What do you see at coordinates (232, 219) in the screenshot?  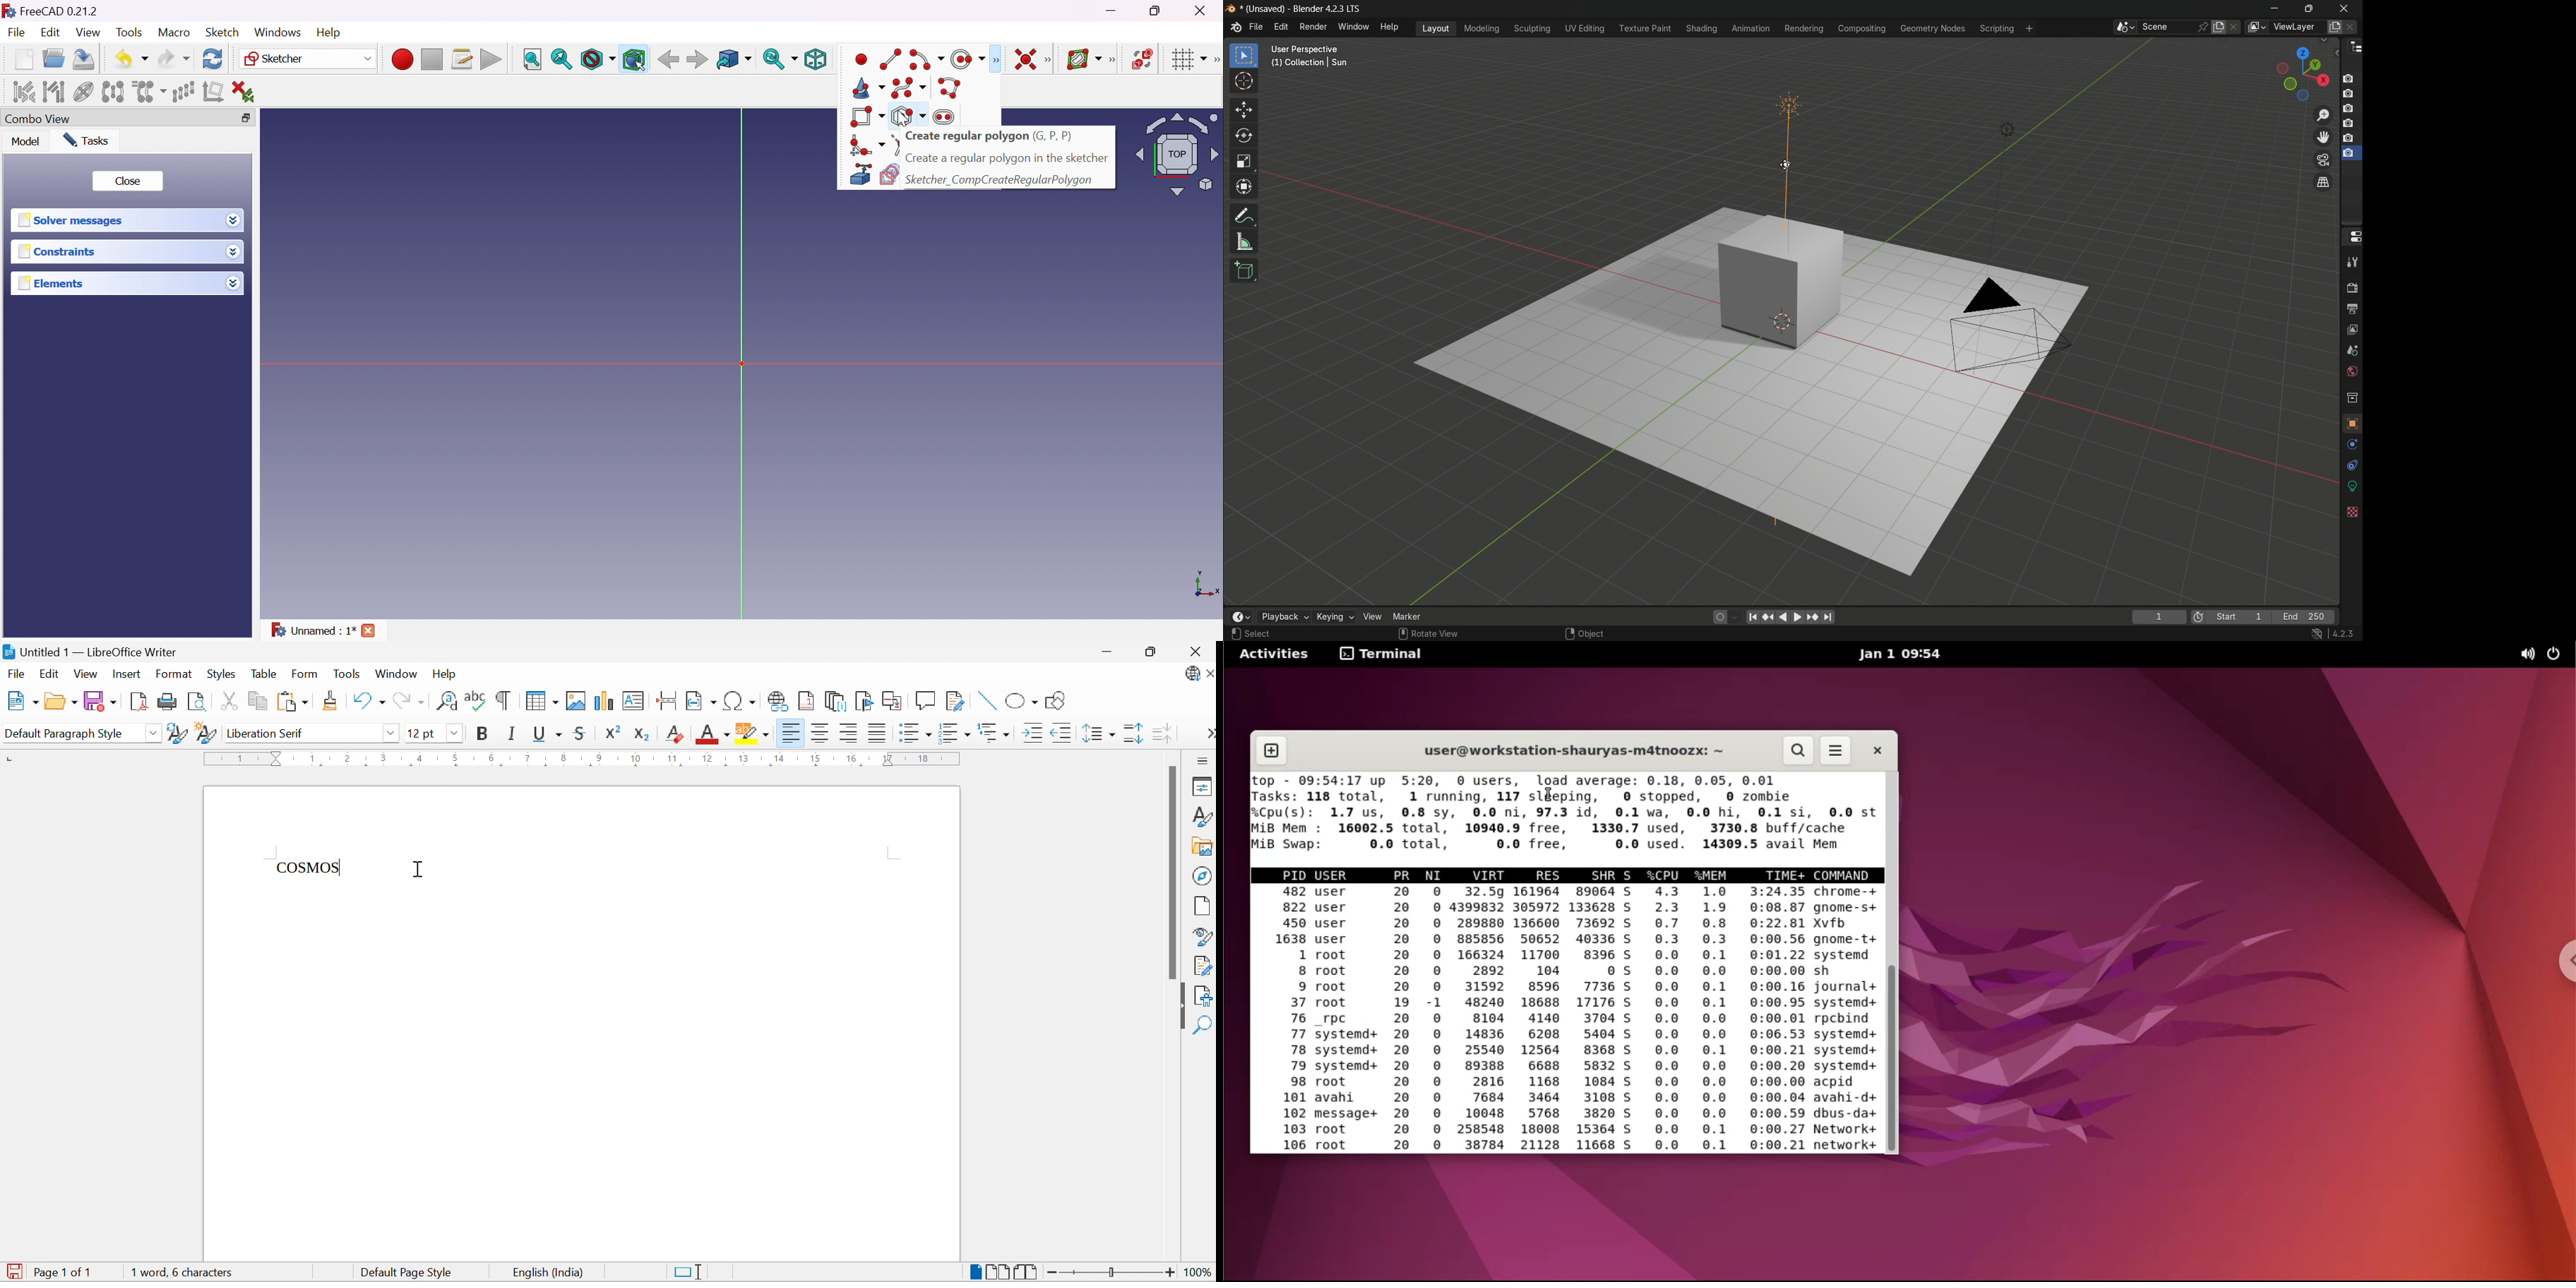 I see `Drop down` at bounding box center [232, 219].